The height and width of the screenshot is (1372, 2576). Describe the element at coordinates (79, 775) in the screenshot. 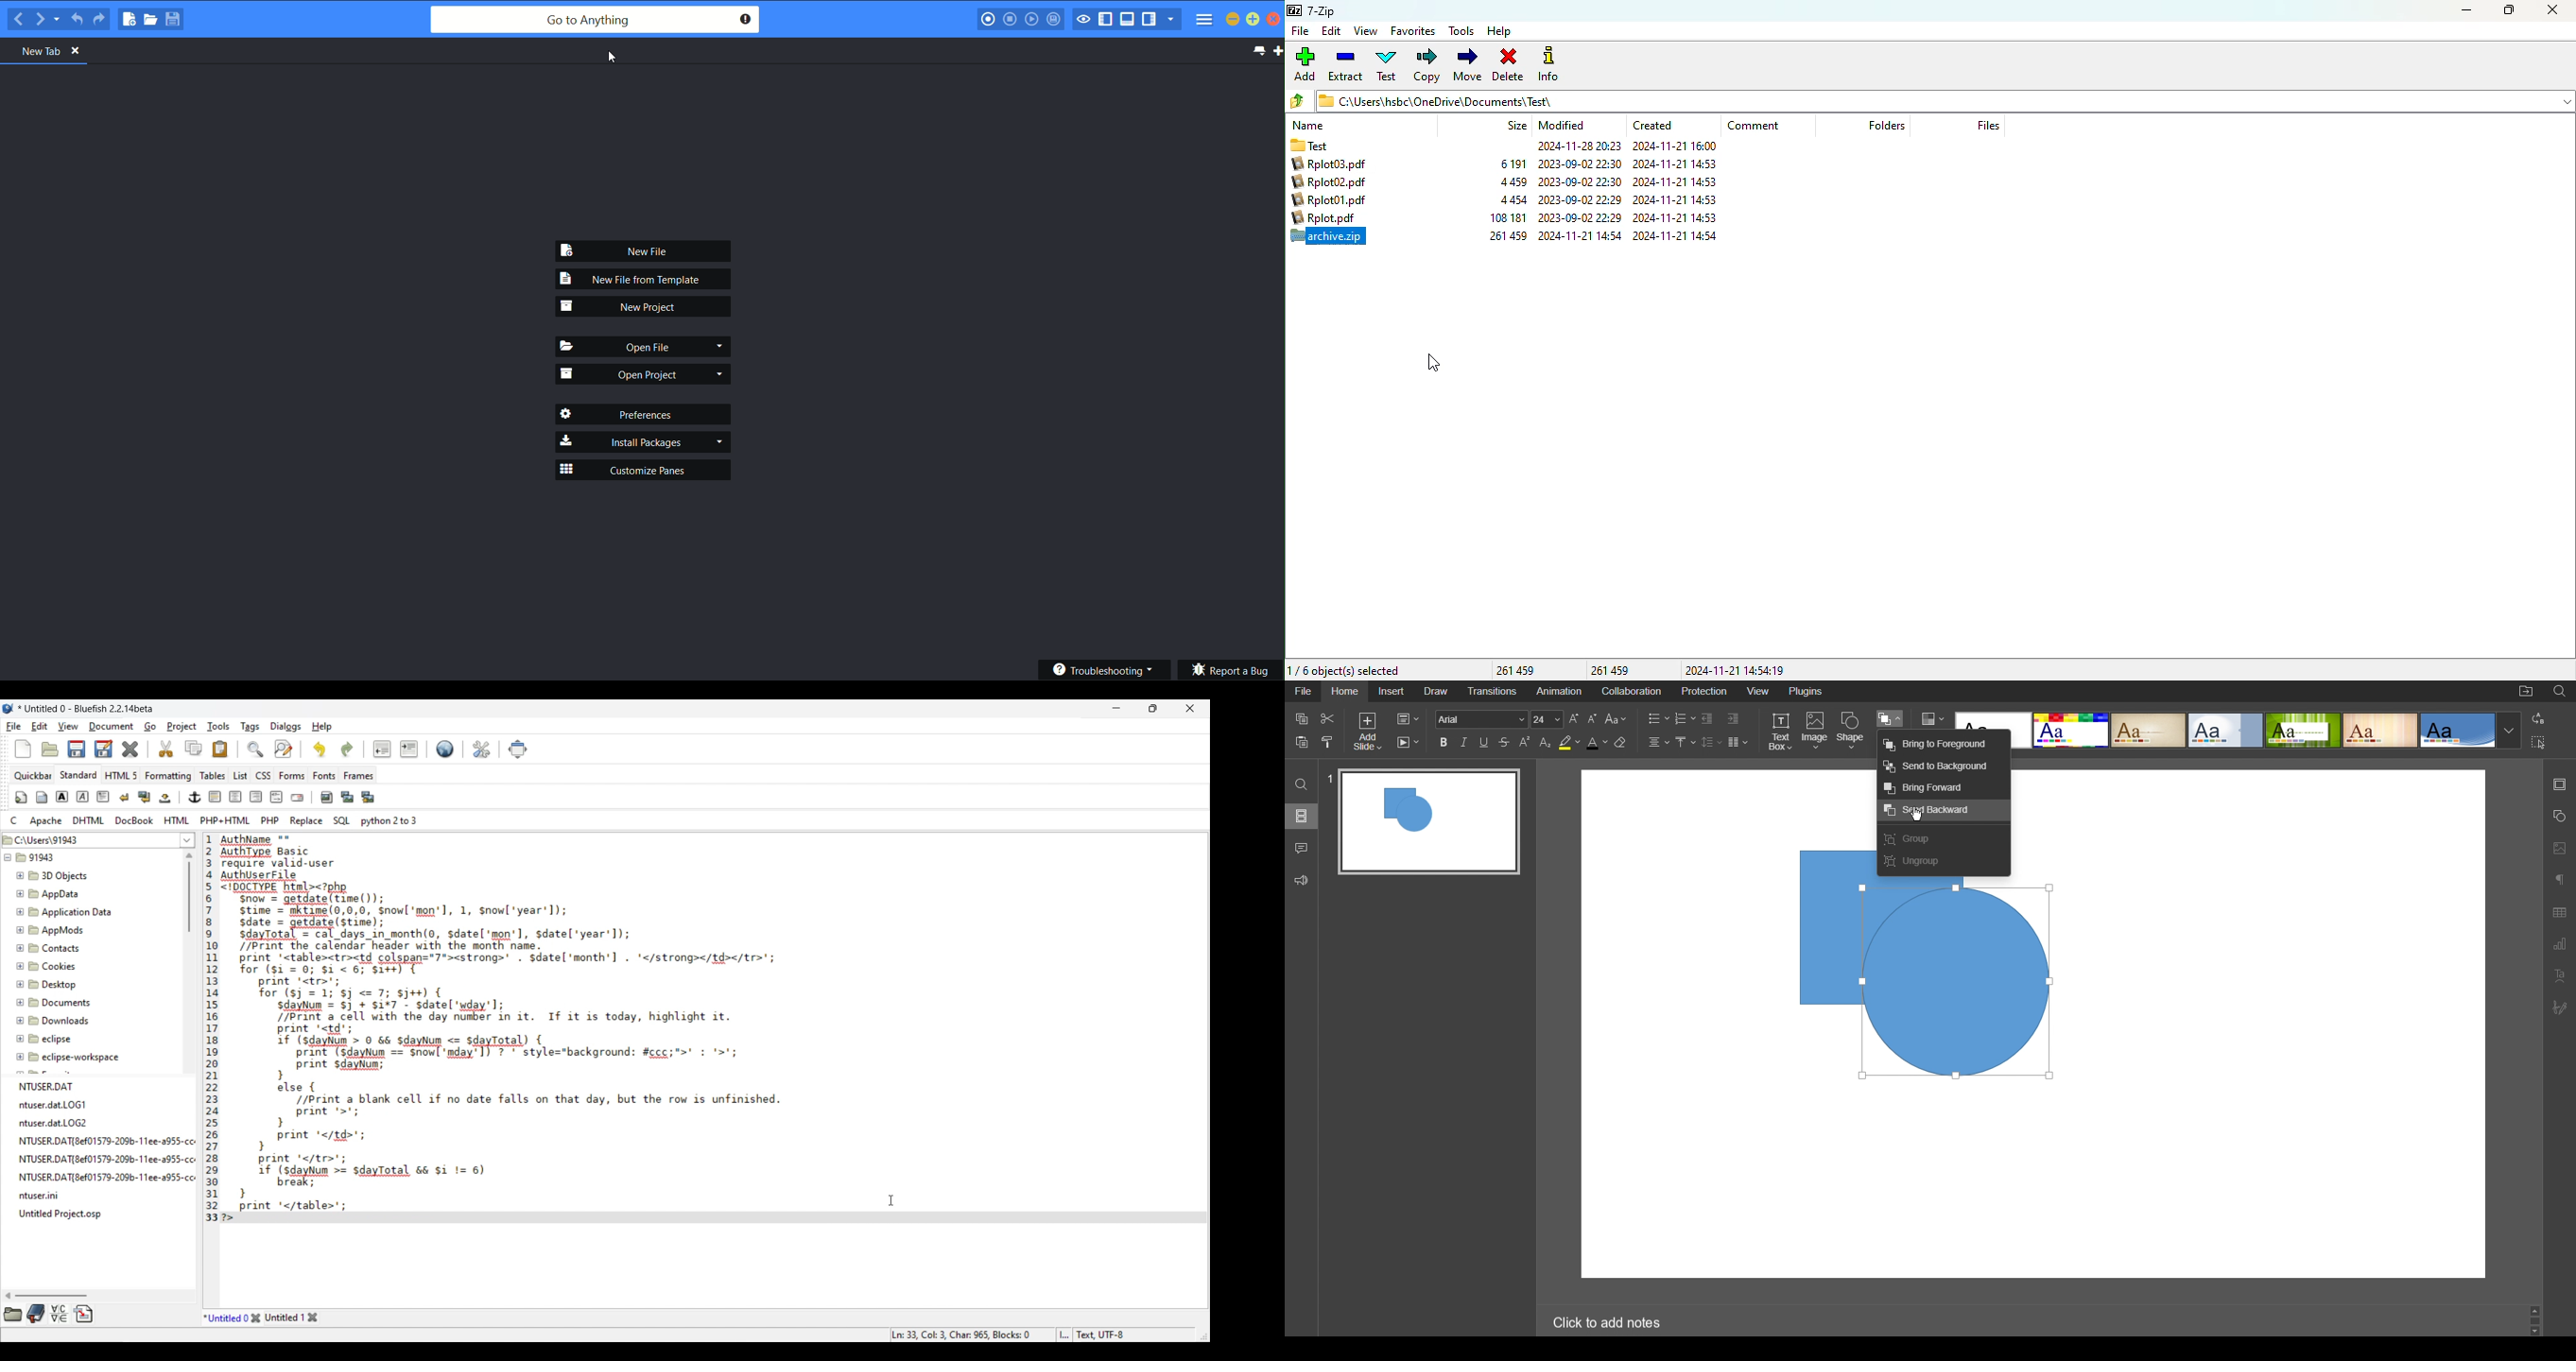

I see `Standard` at that location.